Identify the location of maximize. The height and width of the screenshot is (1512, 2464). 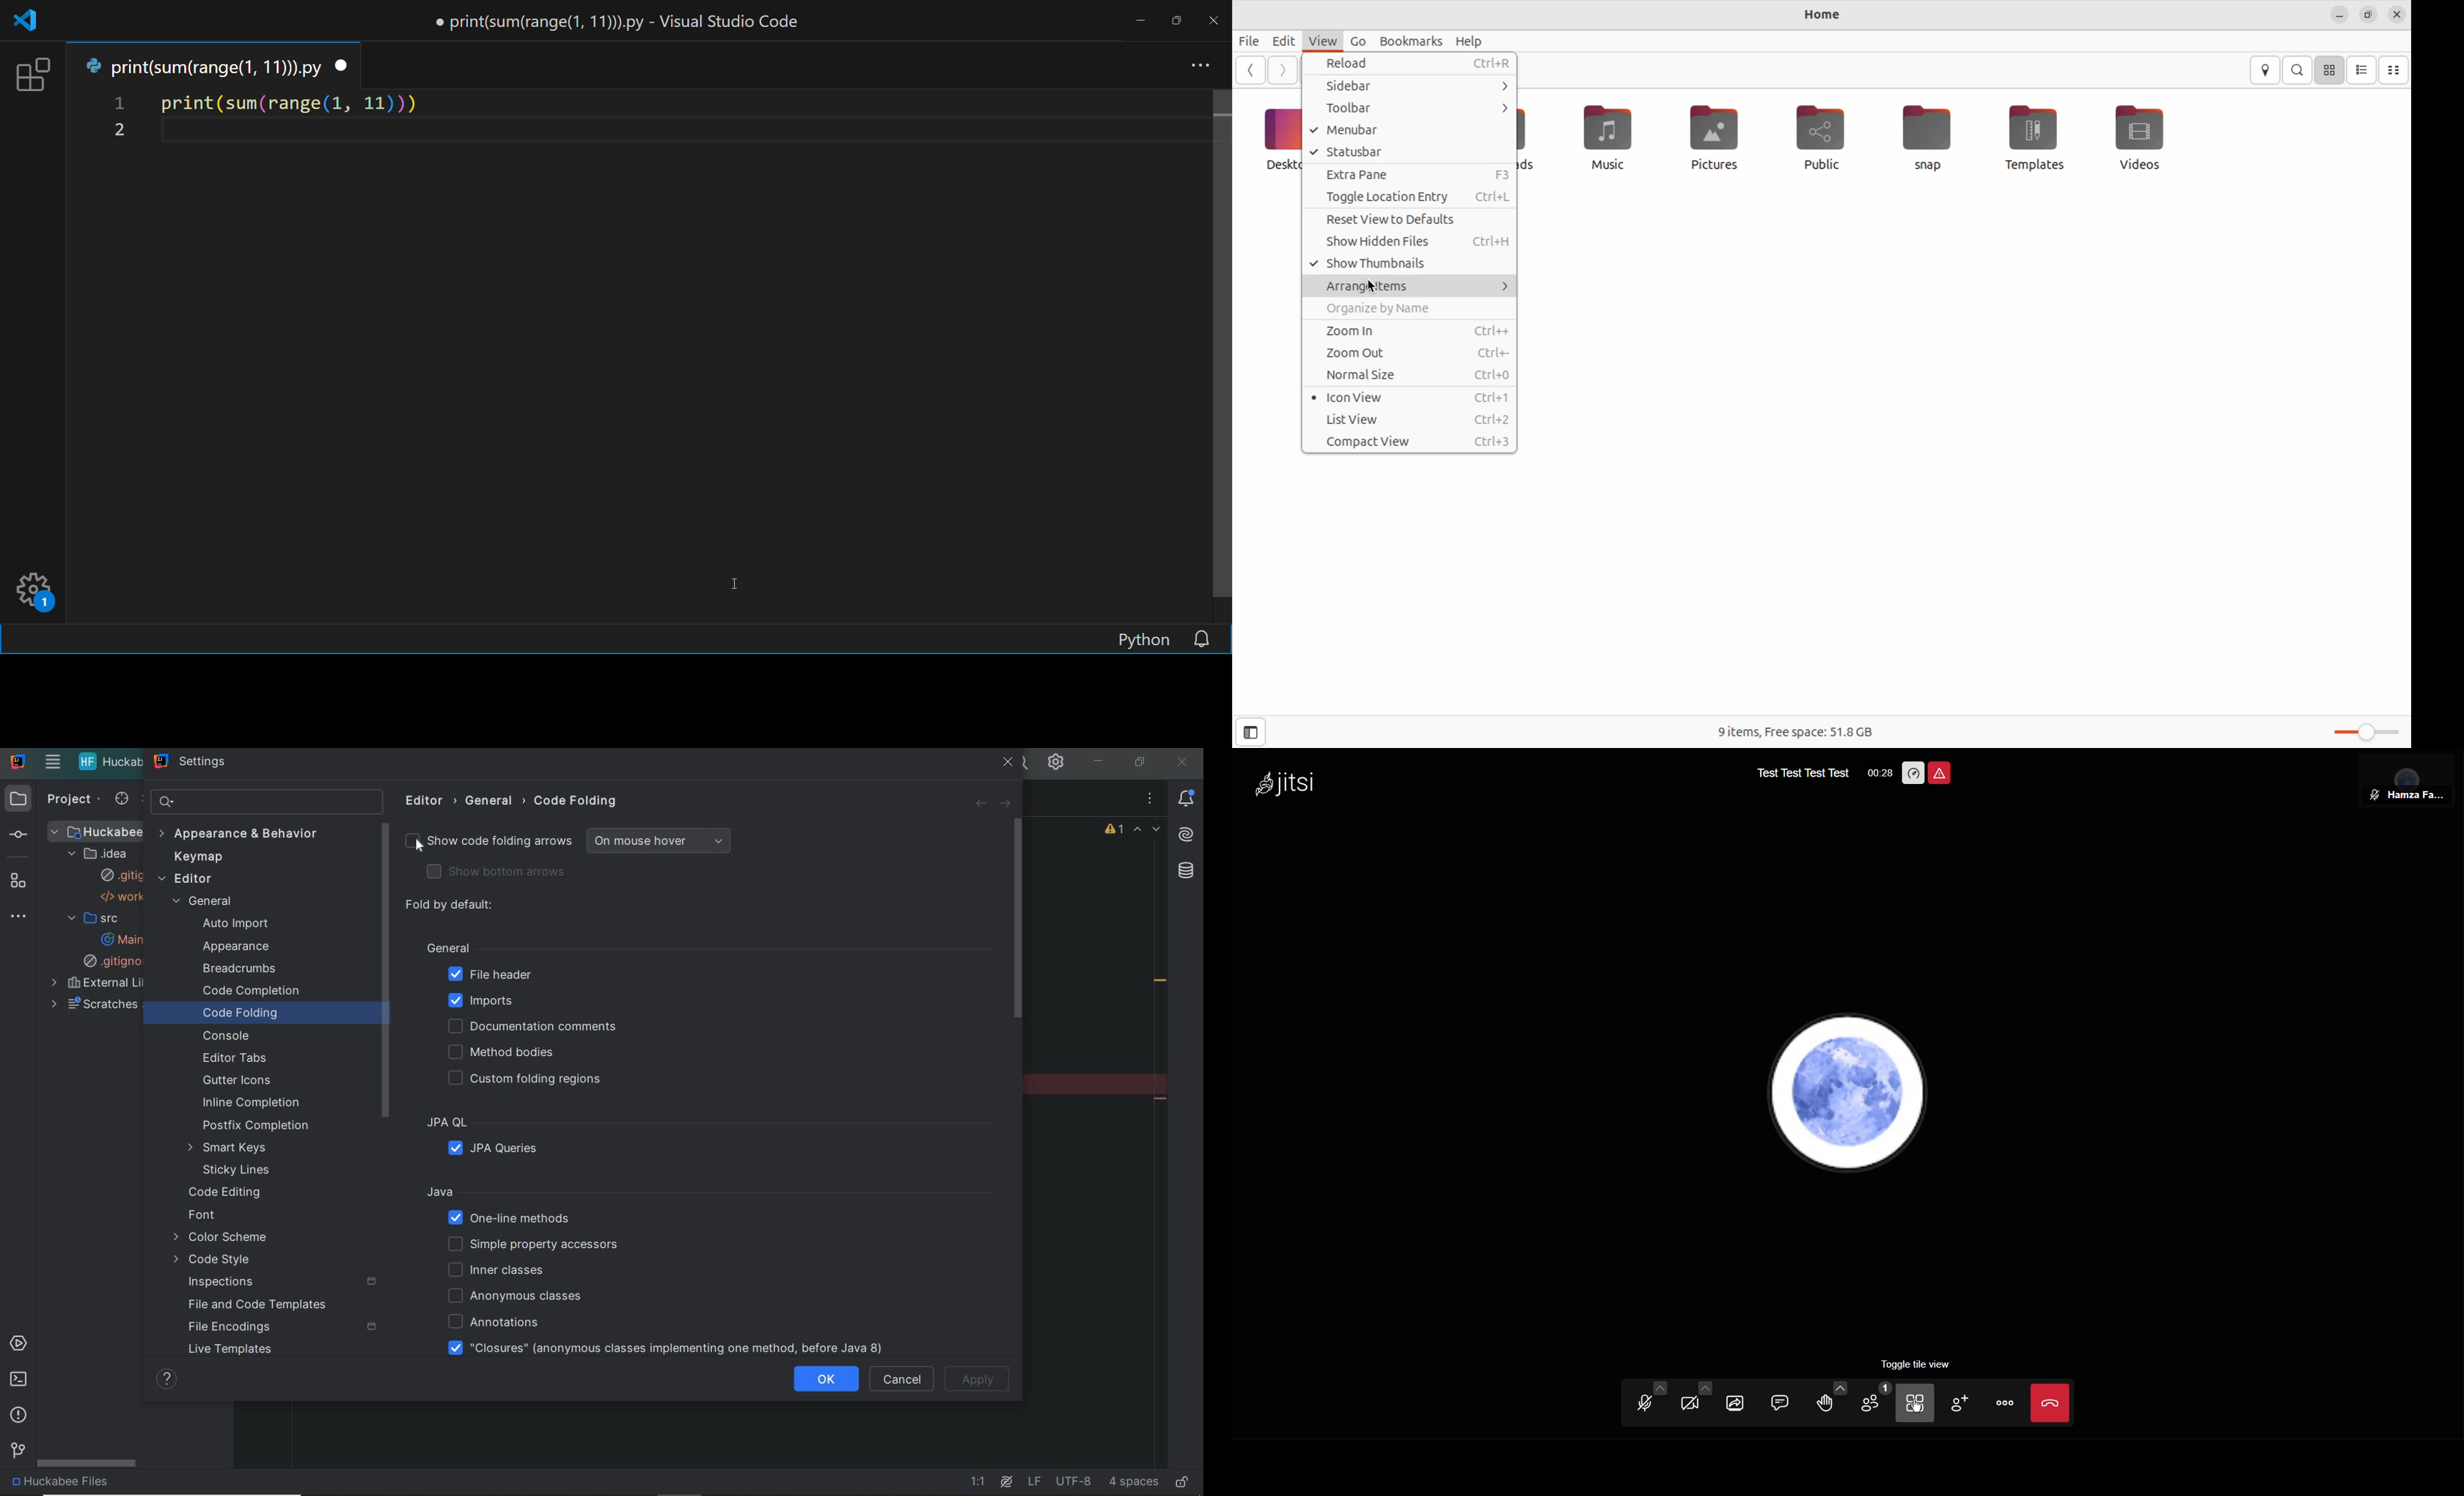
(1177, 20).